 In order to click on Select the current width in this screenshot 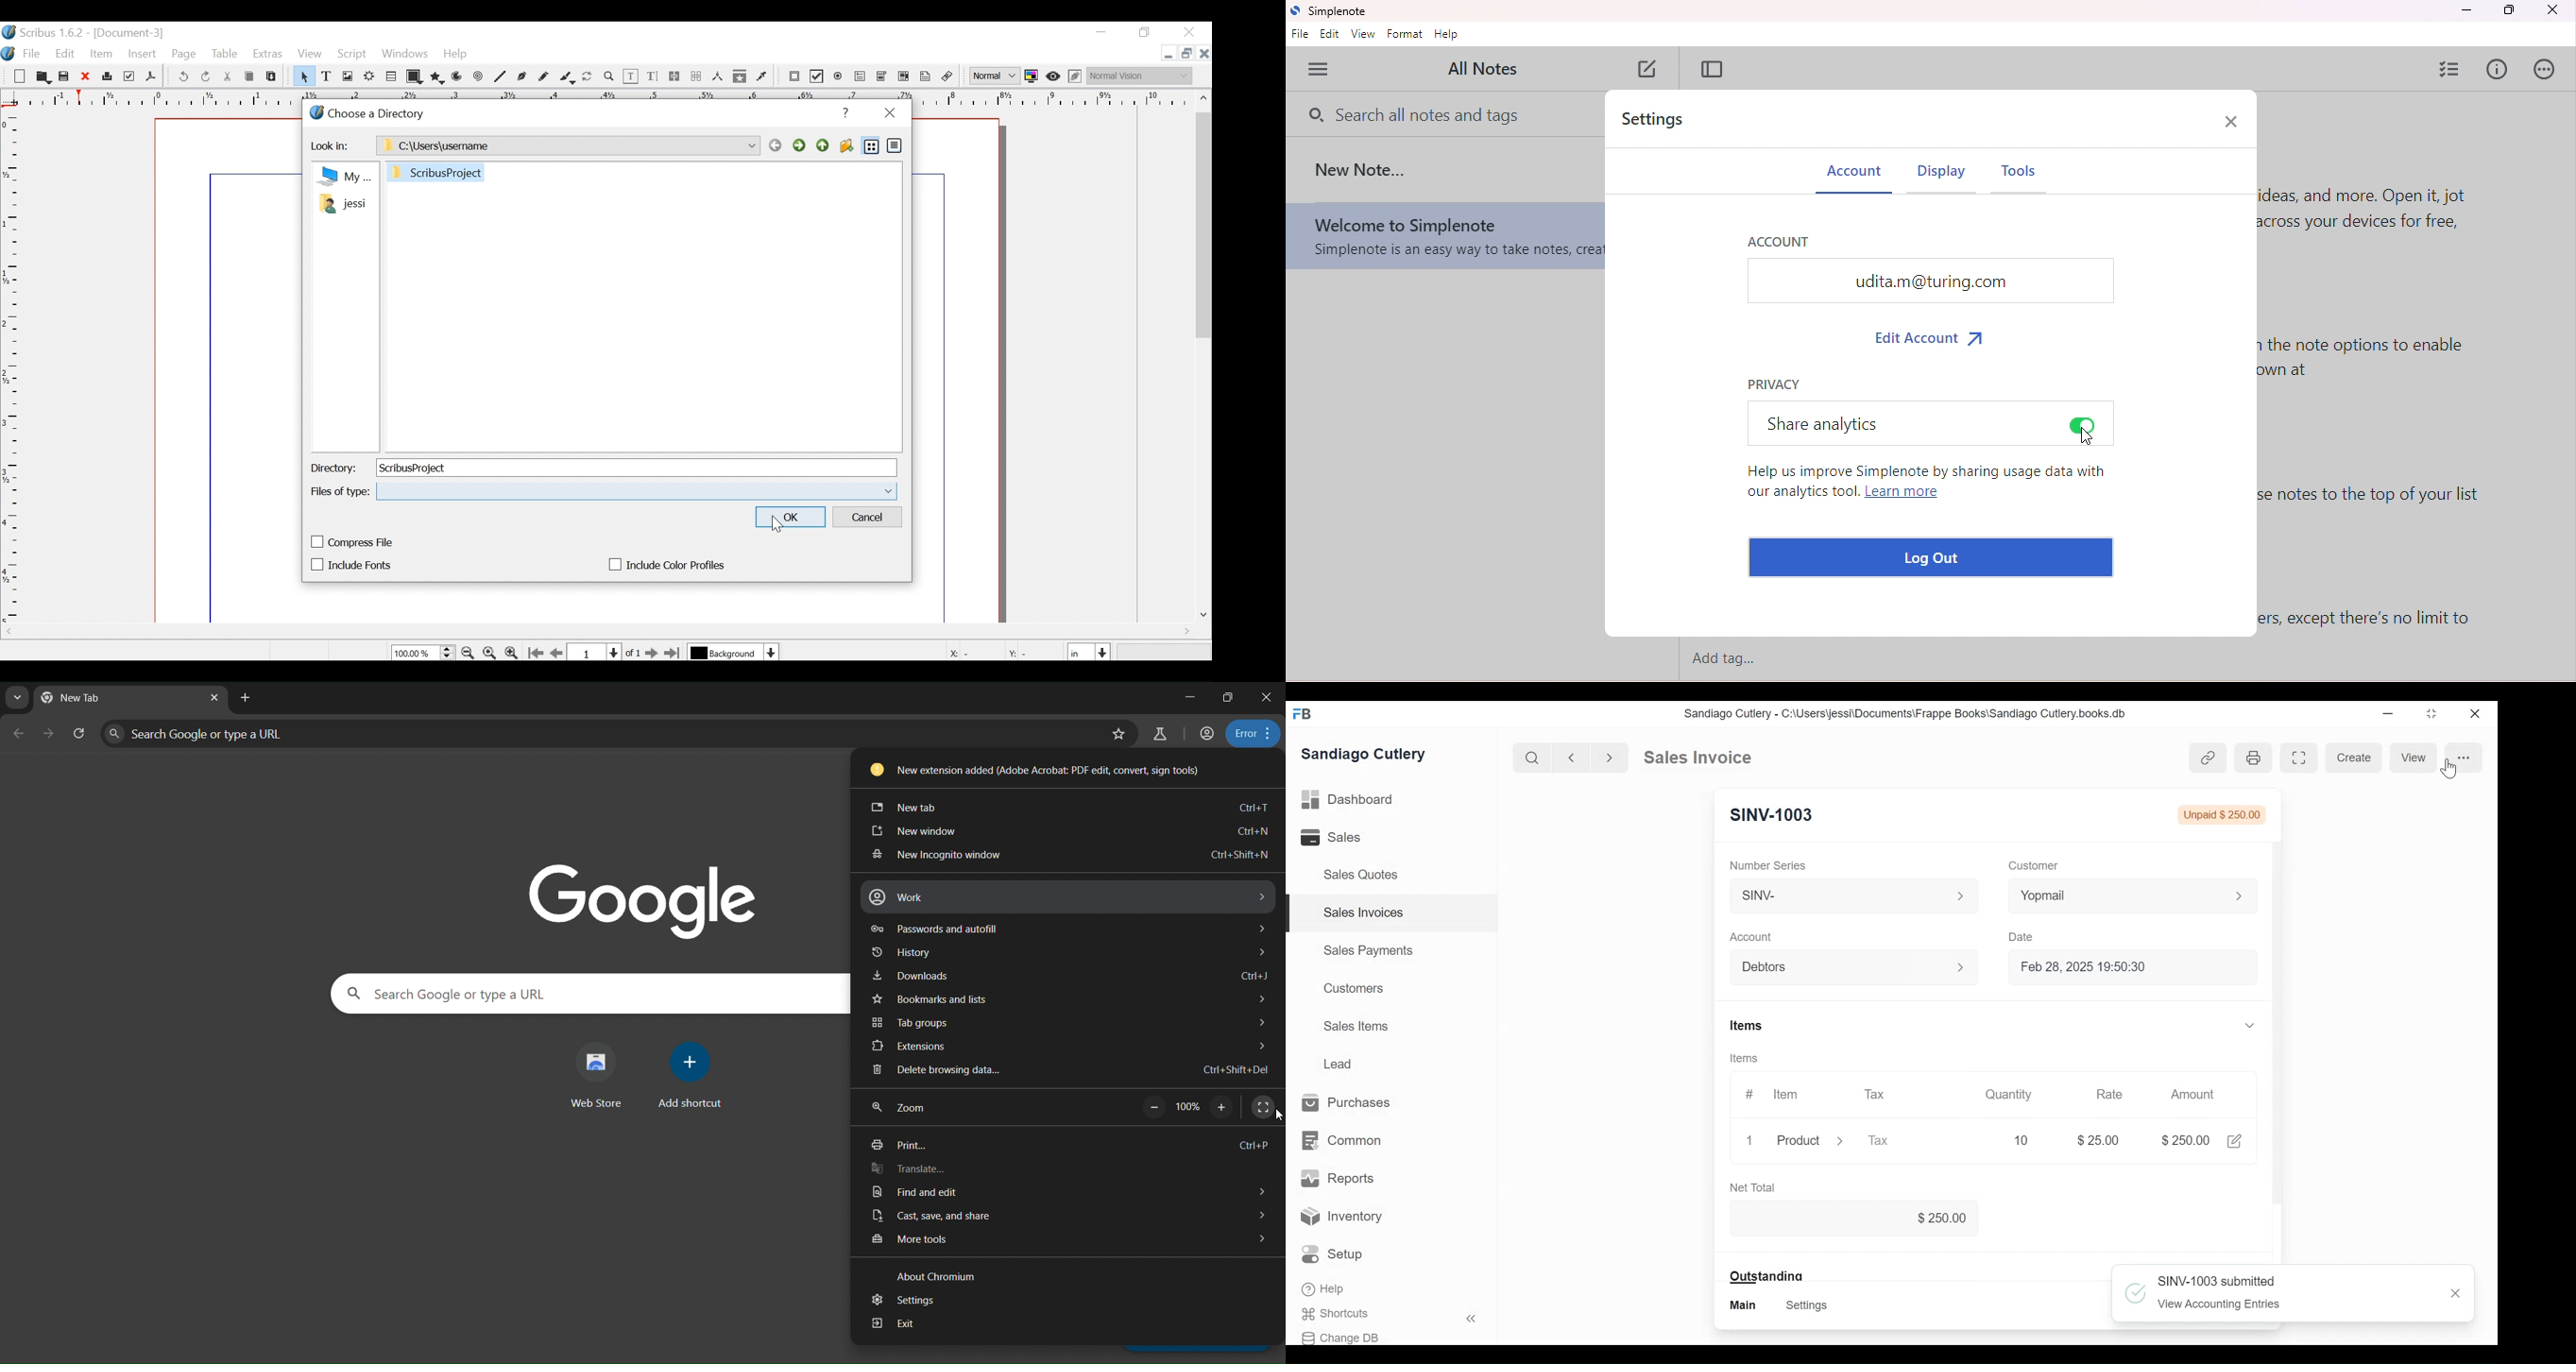, I will do `click(1080, 651)`.